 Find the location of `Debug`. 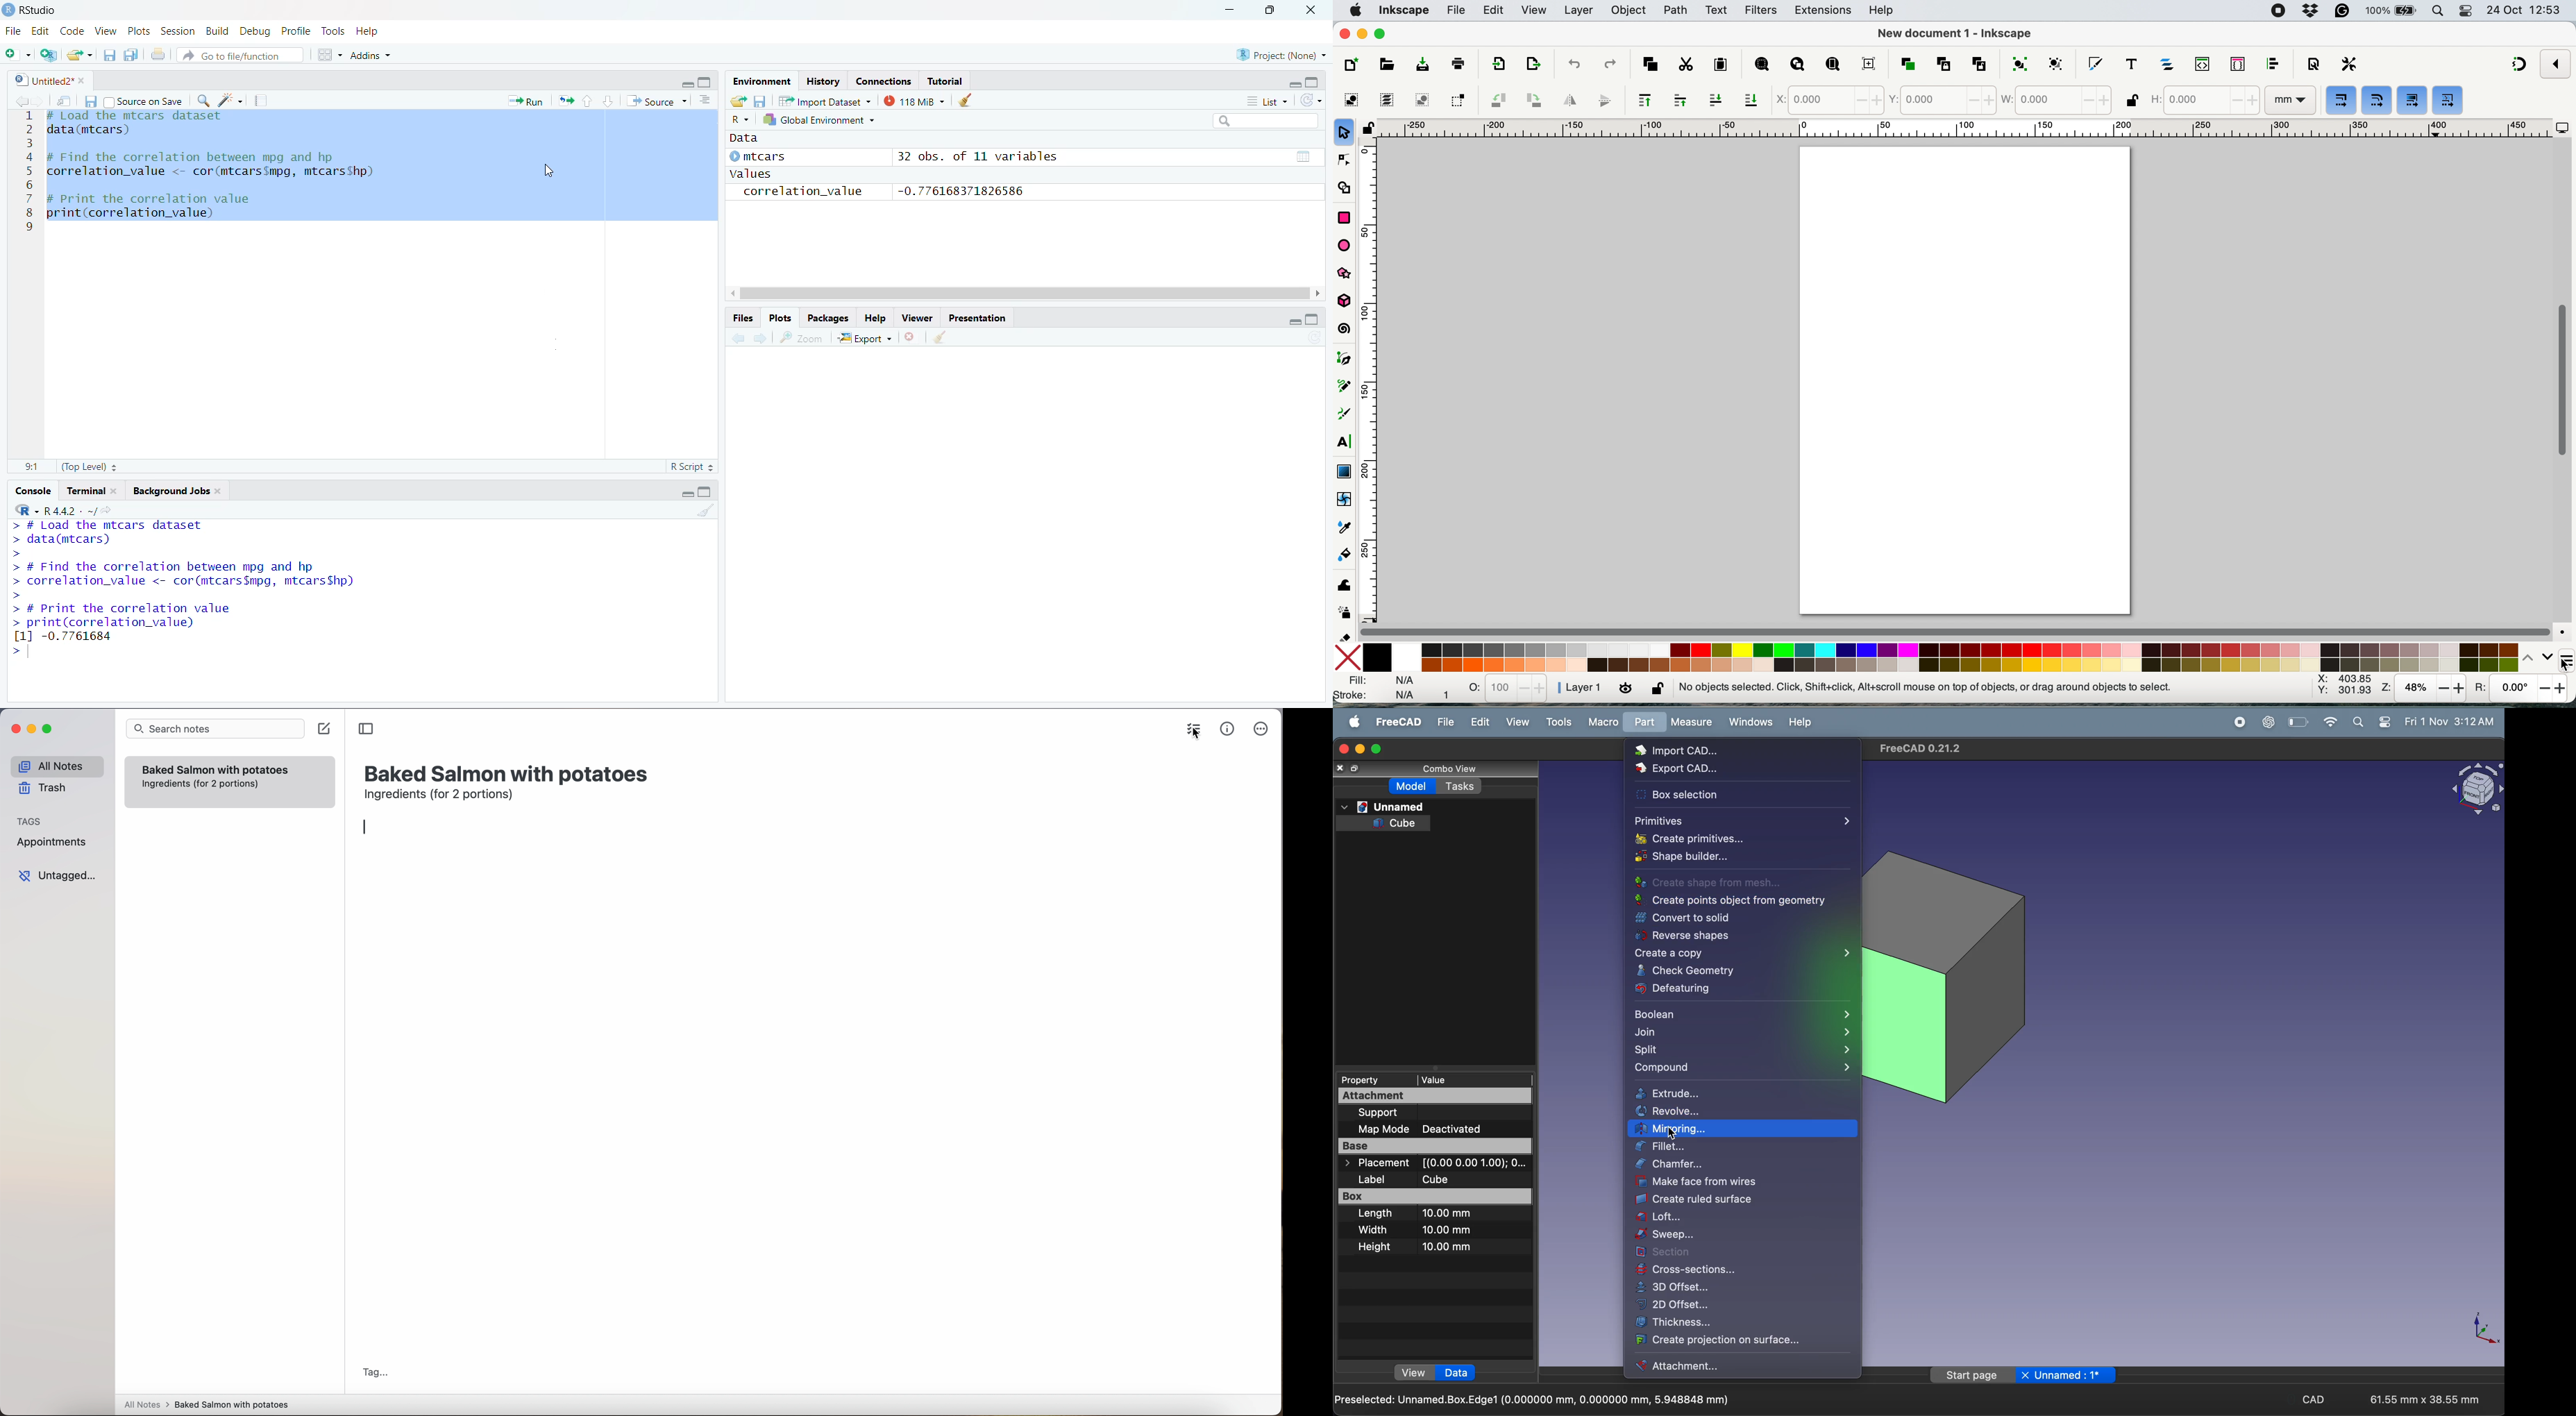

Debug is located at coordinates (253, 33).